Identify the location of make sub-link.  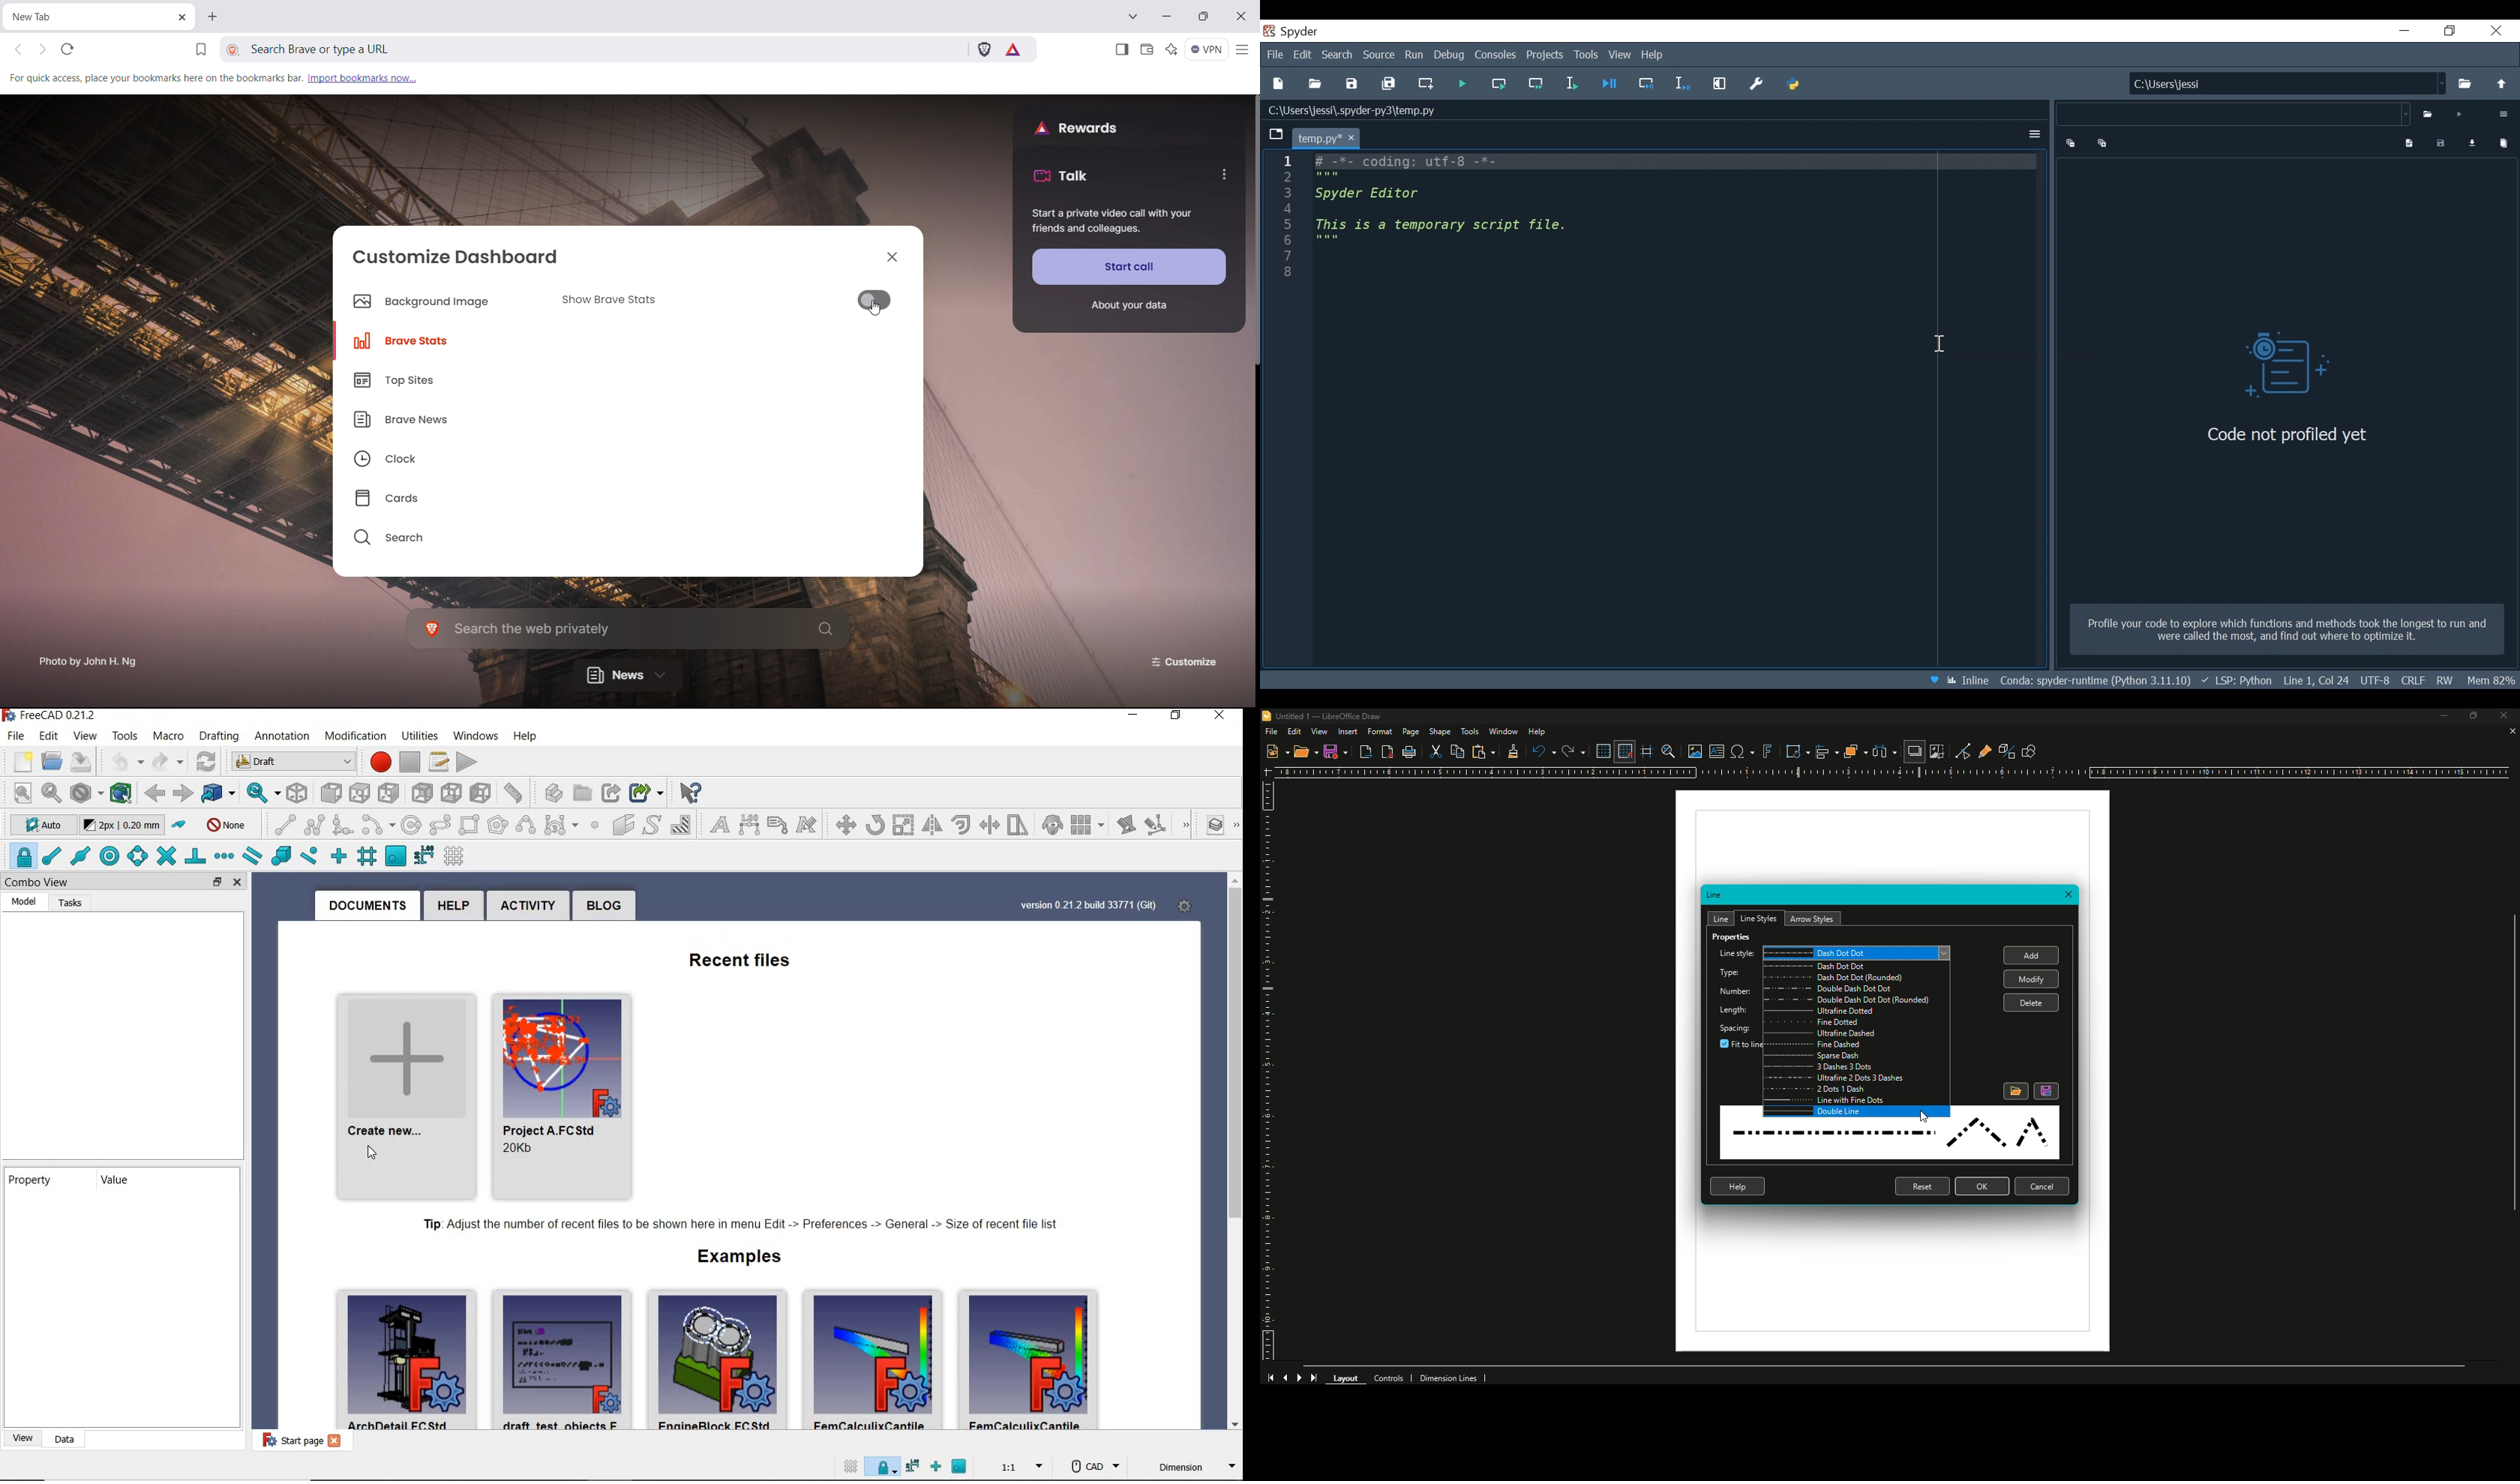
(614, 789).